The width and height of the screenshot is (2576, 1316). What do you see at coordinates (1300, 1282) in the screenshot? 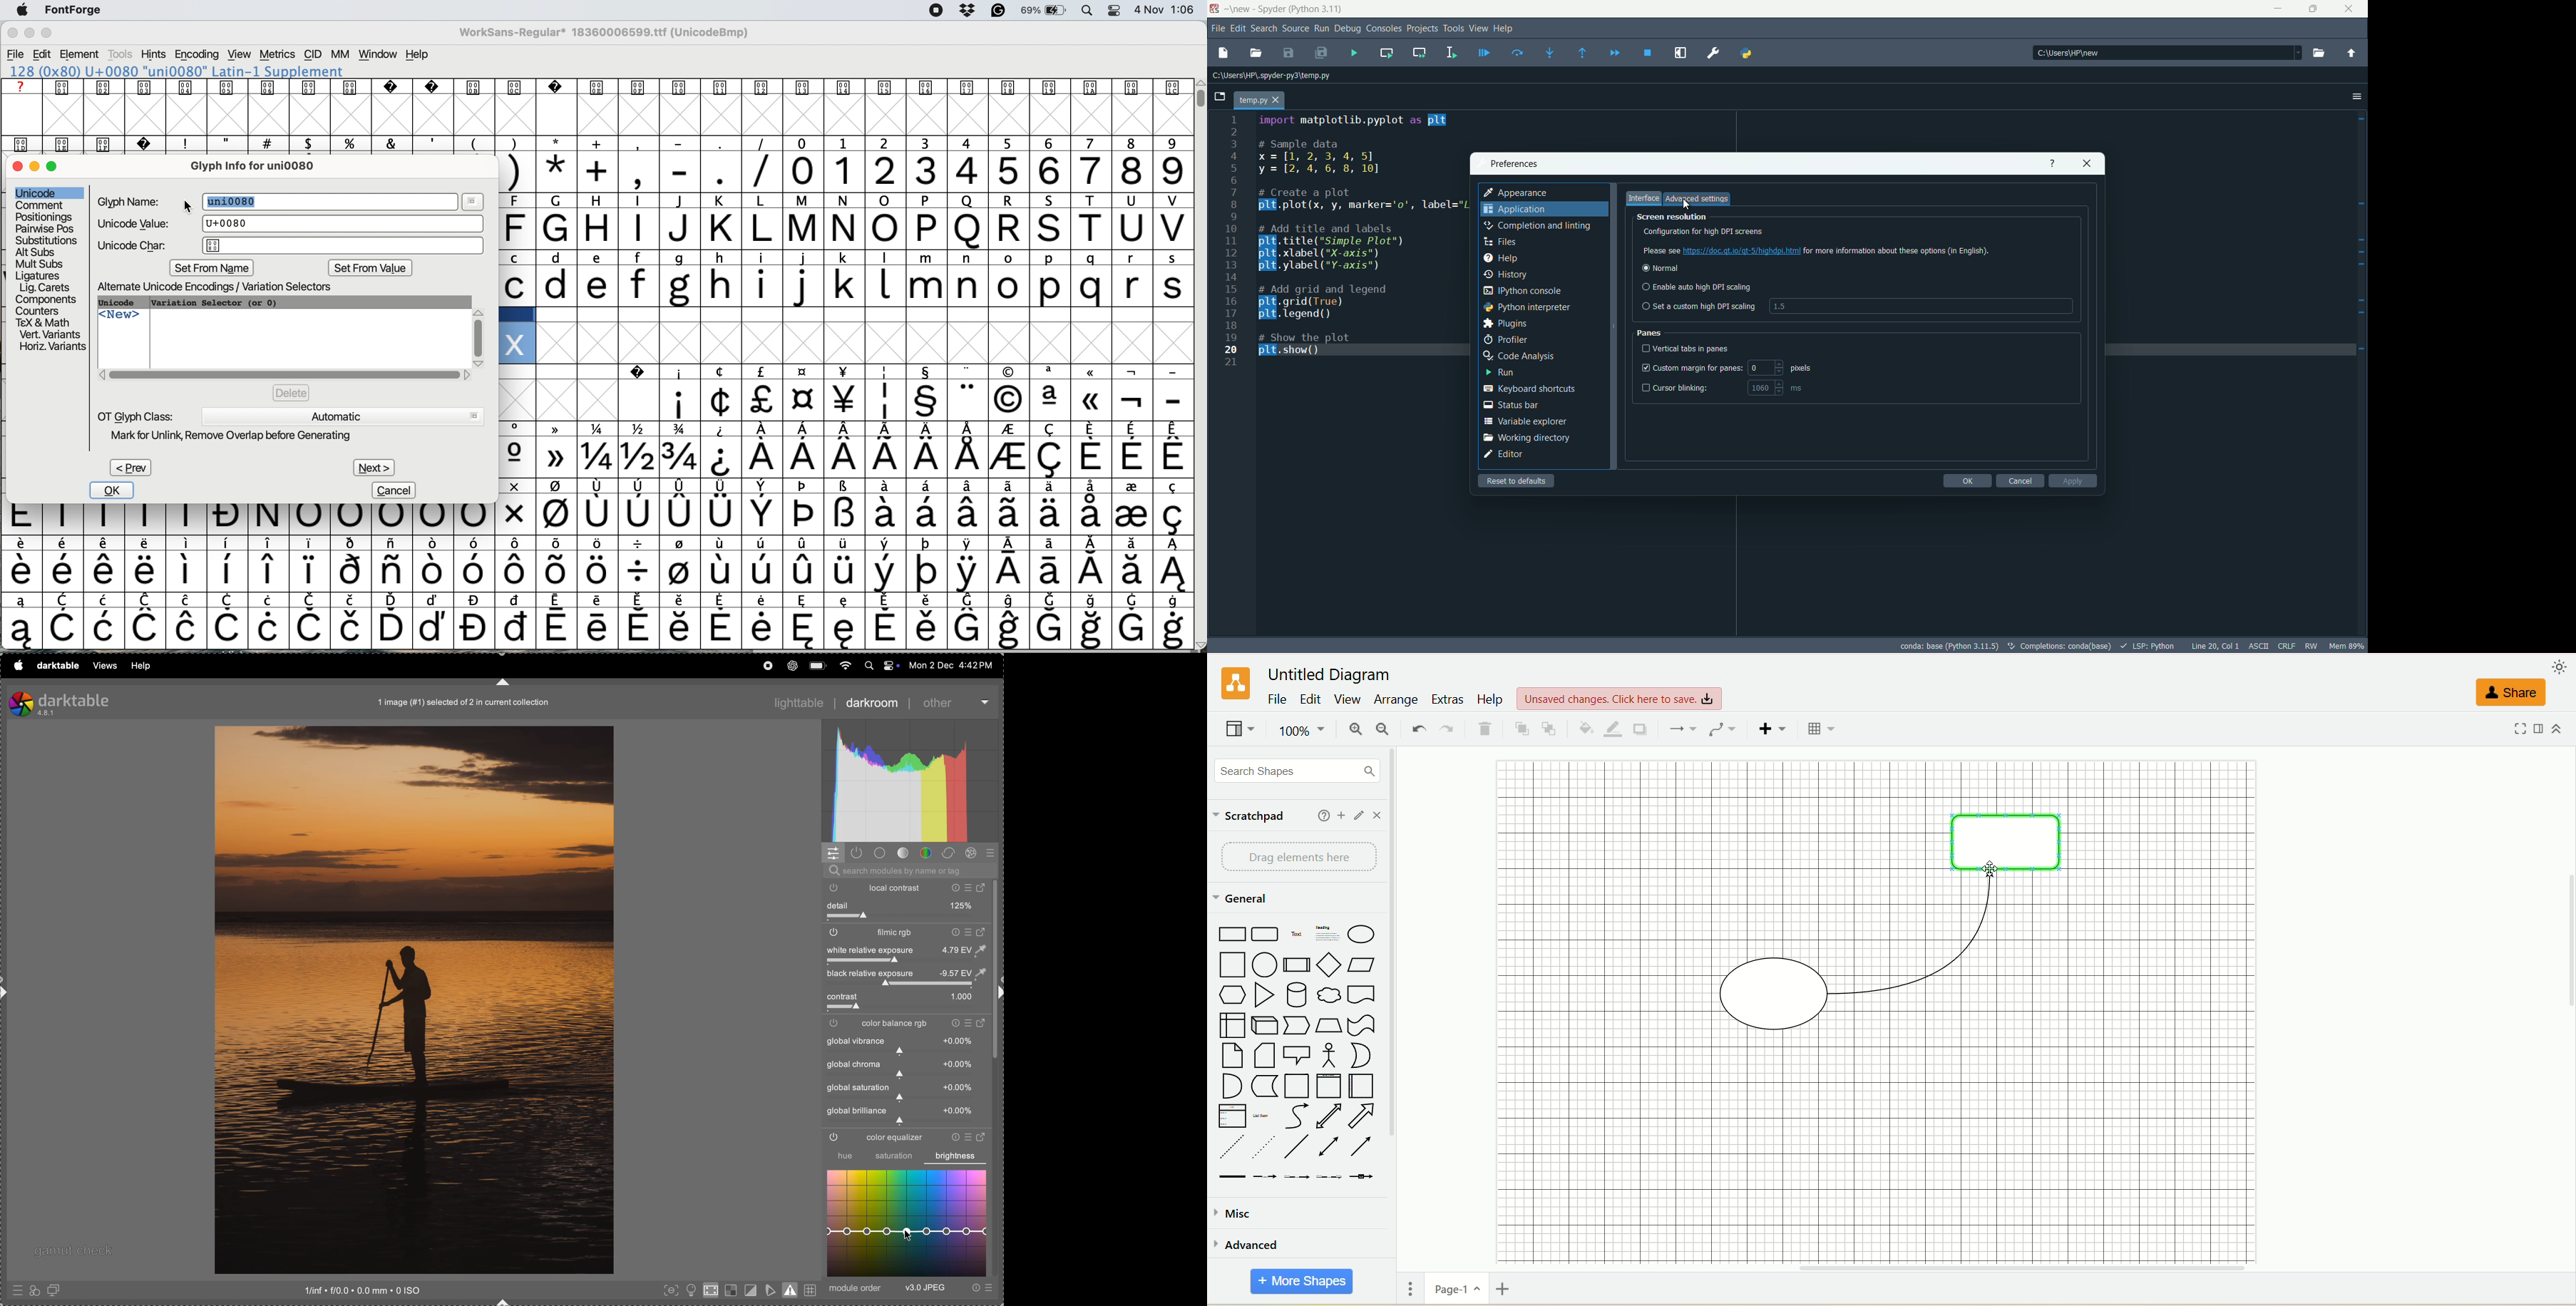
I see `more shapes` at bounding box center [1300, 1282].